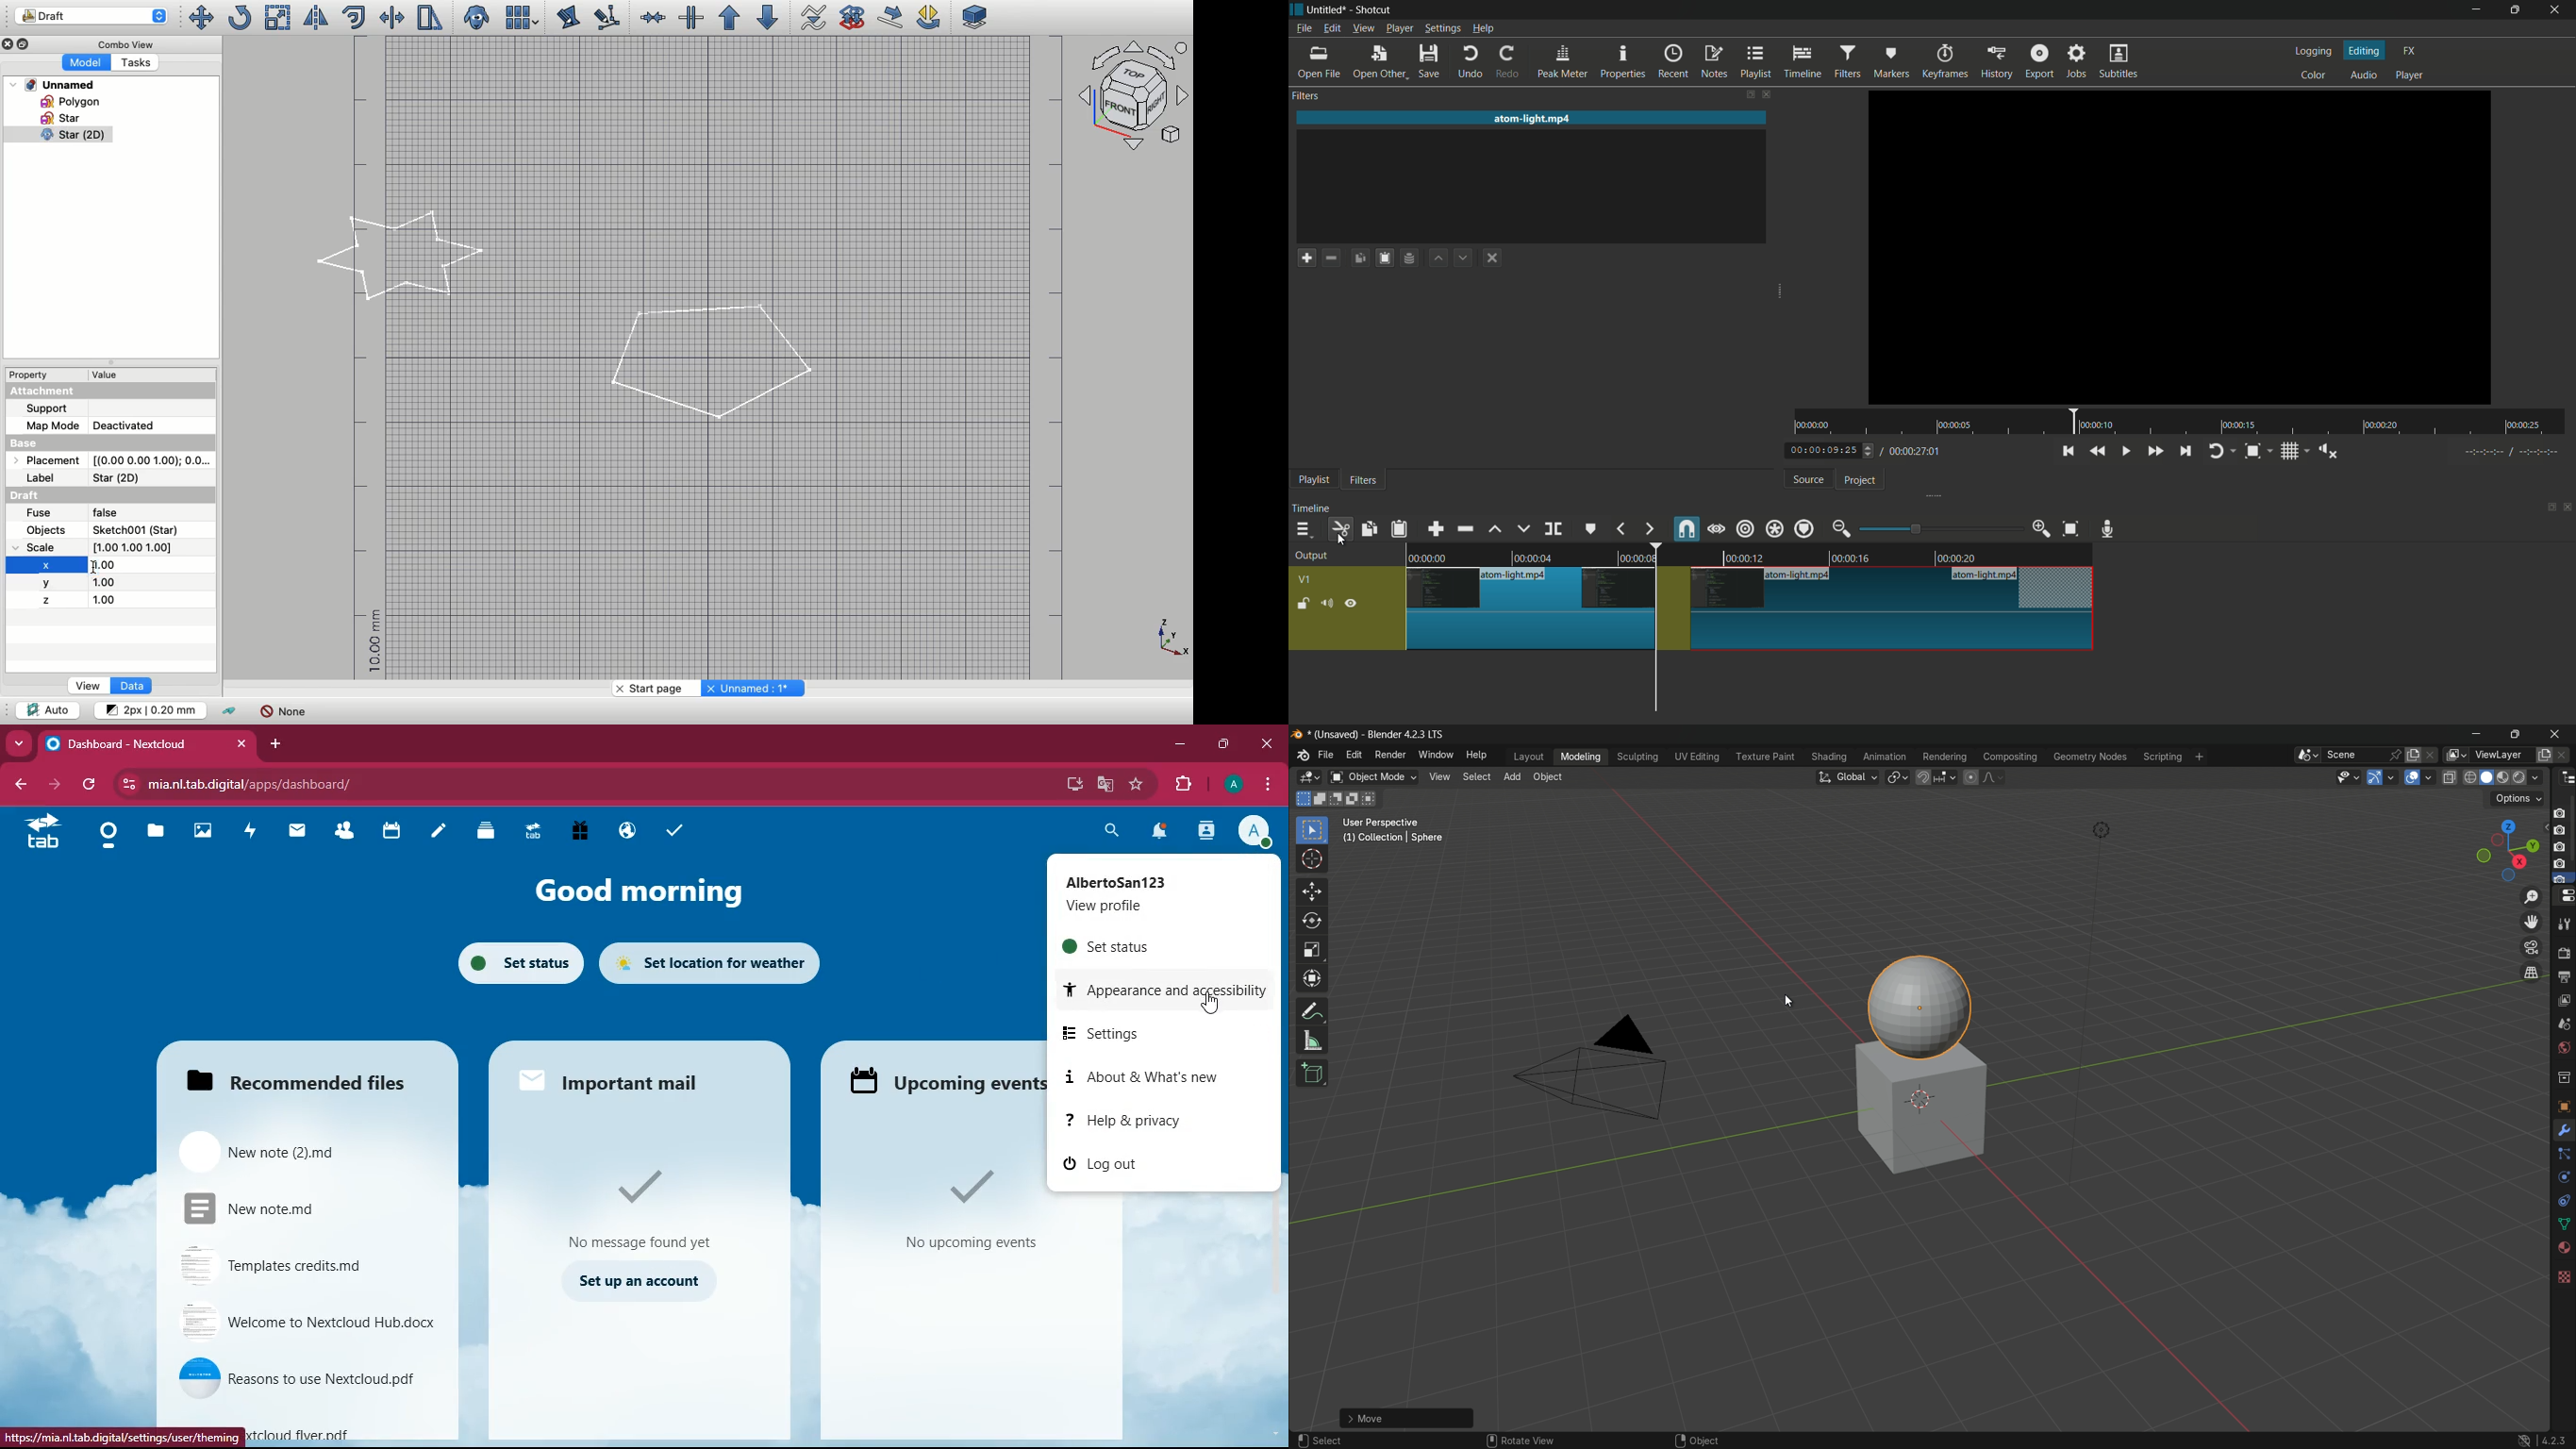  Describe the element at coordinates (1340, 540) in the screenshot. I see `cursor` at that location.